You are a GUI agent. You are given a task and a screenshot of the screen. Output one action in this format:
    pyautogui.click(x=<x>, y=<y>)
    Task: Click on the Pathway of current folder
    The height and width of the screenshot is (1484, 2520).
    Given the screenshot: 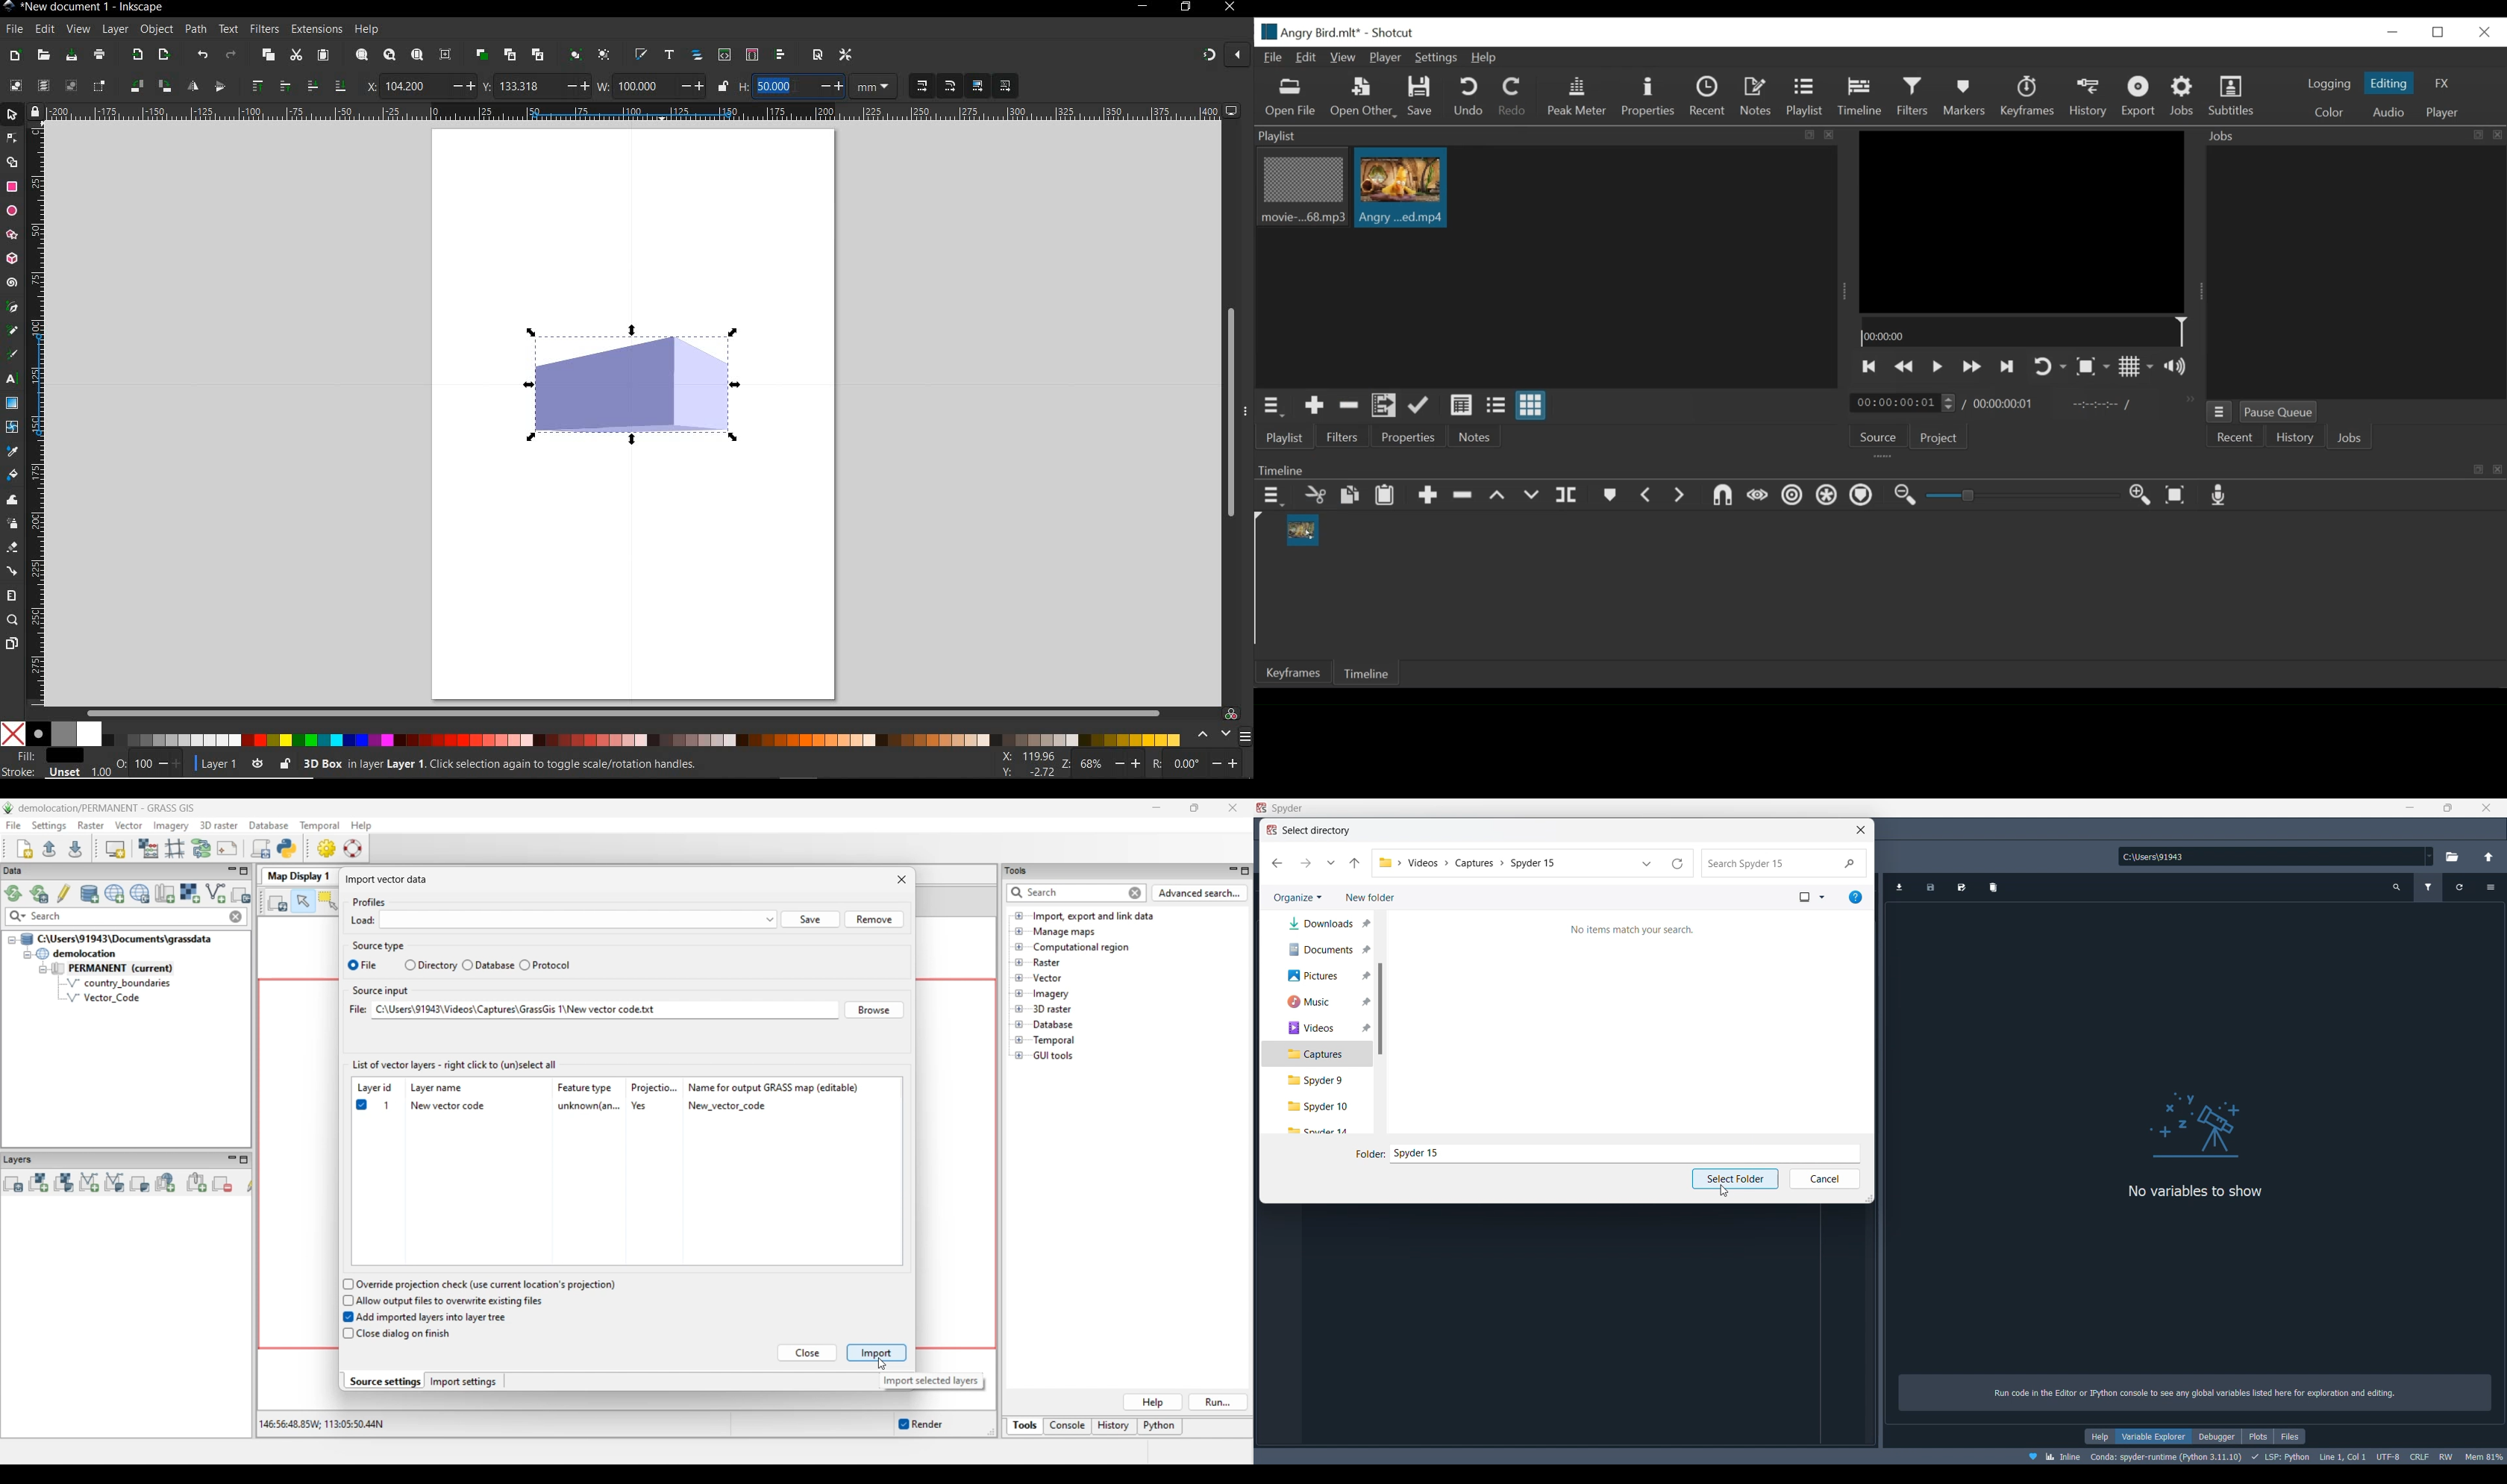 What is the action you would take?
    pyautogui.click(x=1506, y=863)
    